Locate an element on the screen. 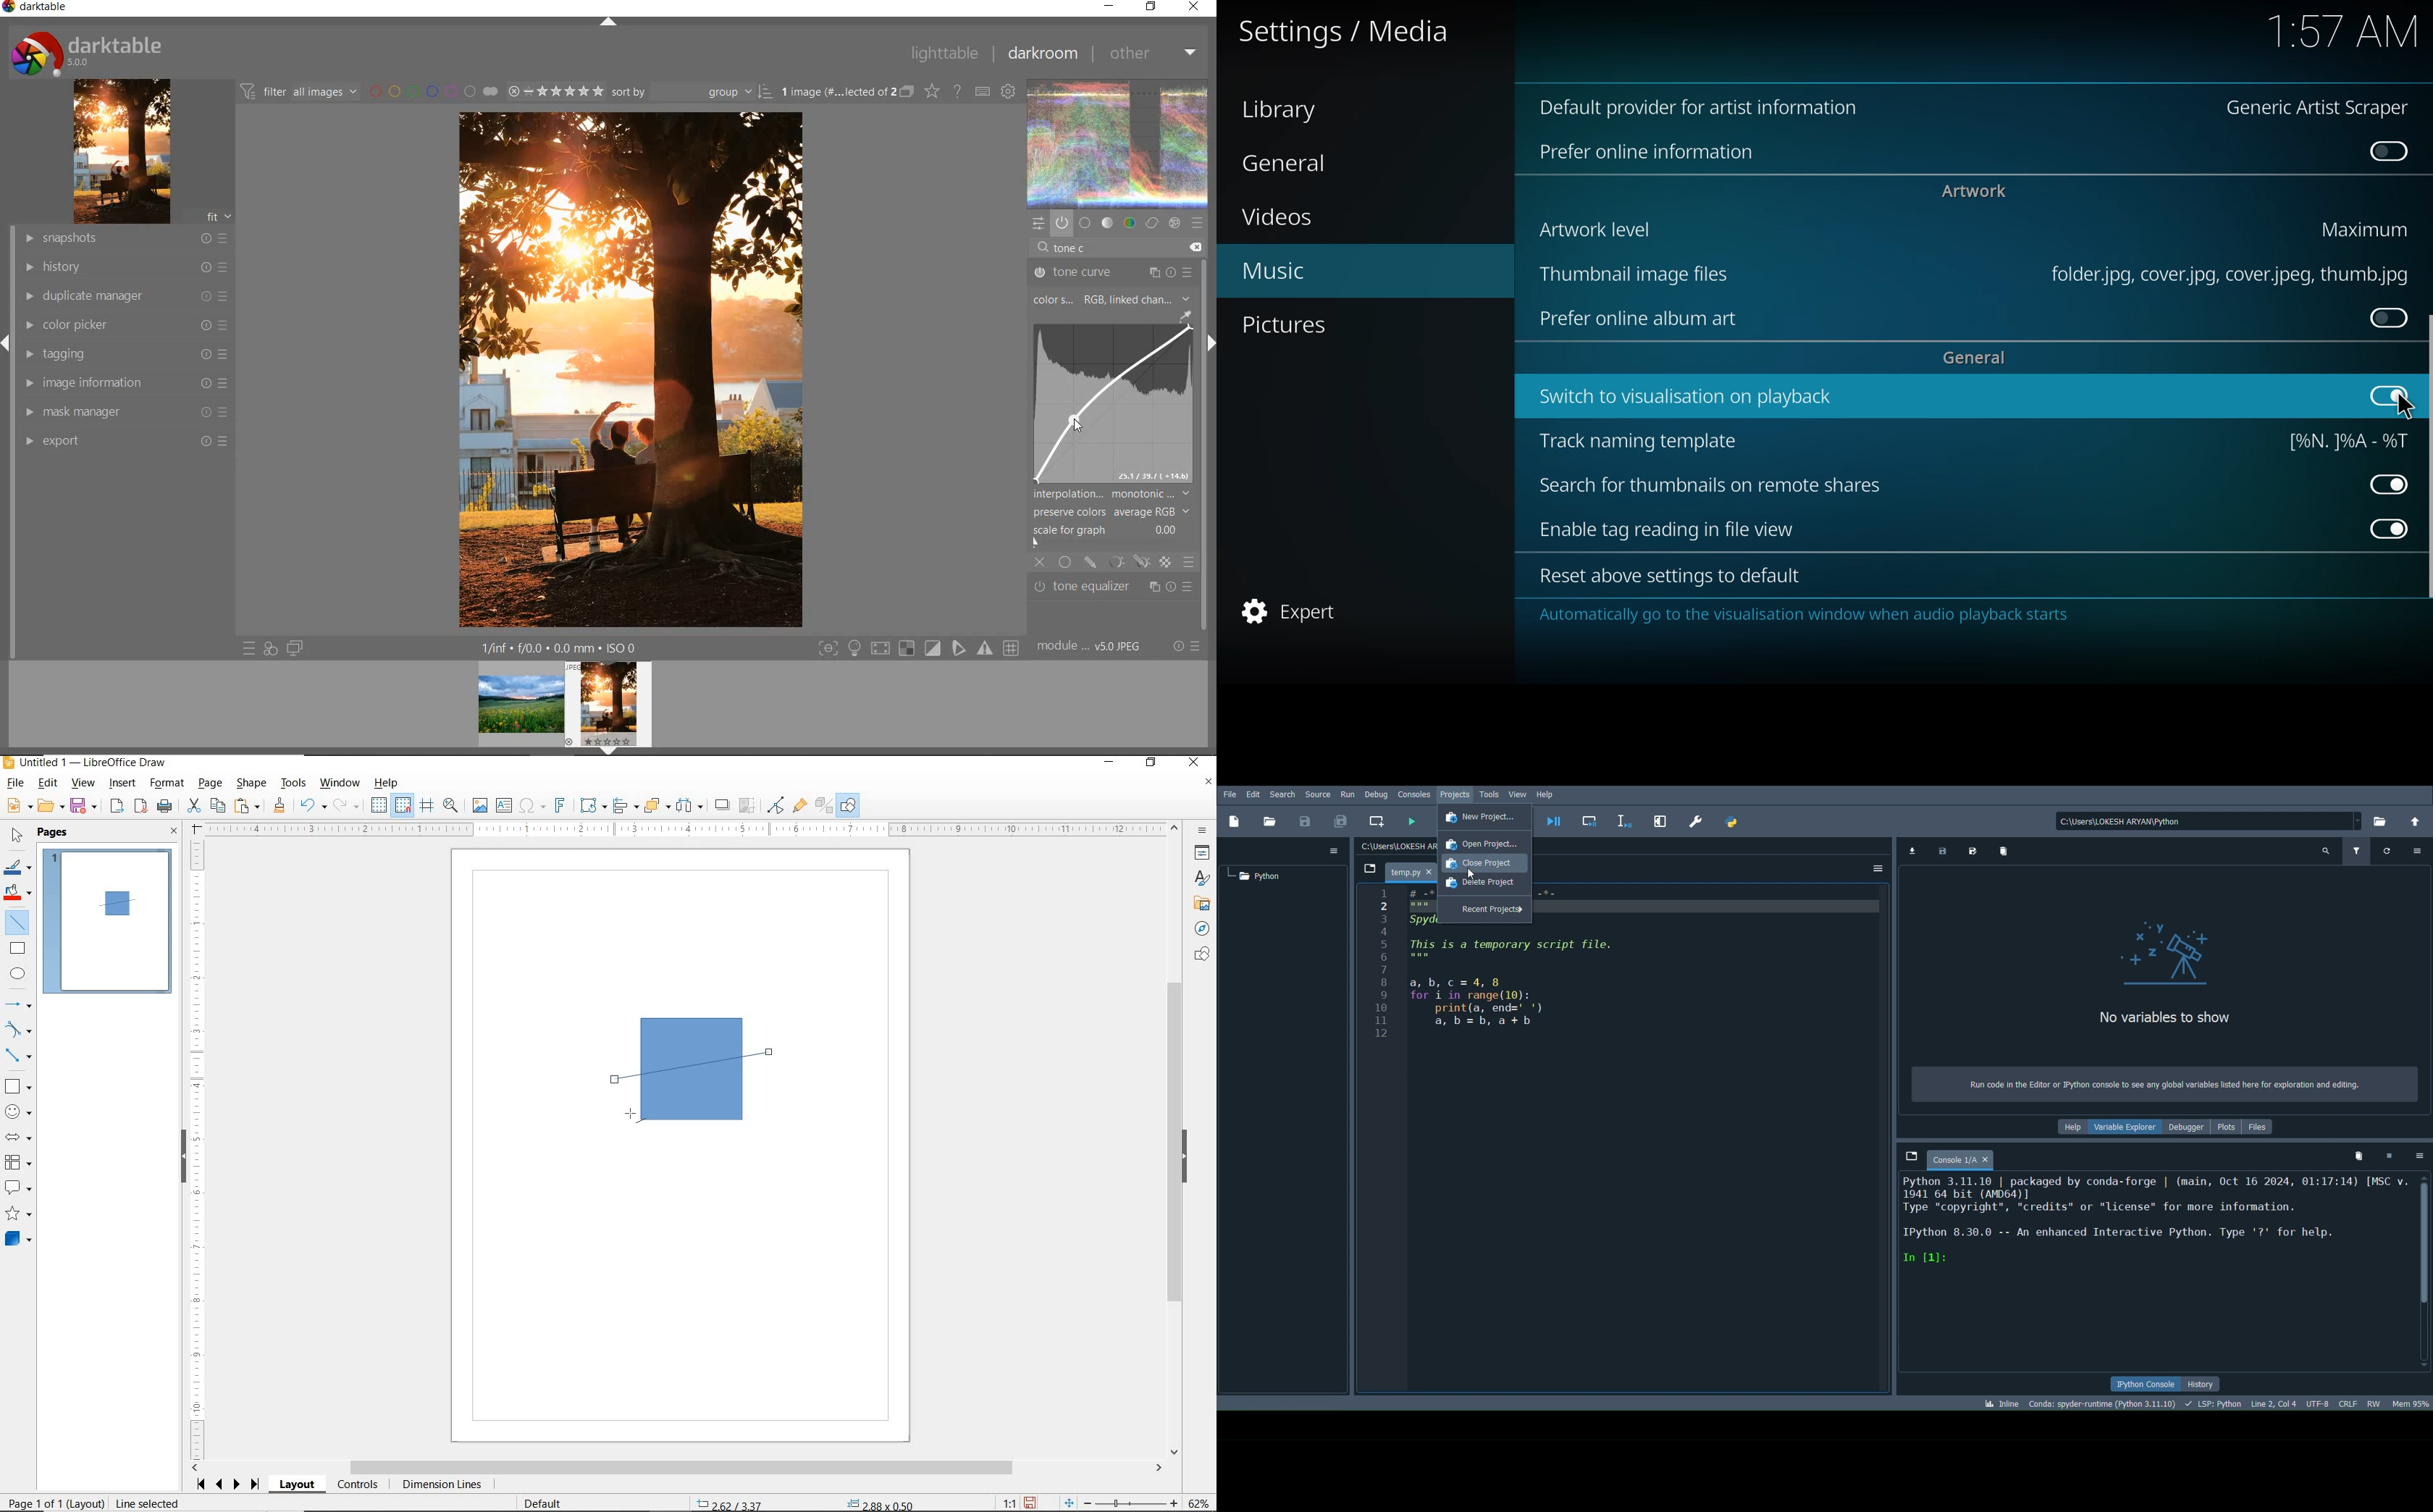  GALLERY is located at coordinates (1200, 902).